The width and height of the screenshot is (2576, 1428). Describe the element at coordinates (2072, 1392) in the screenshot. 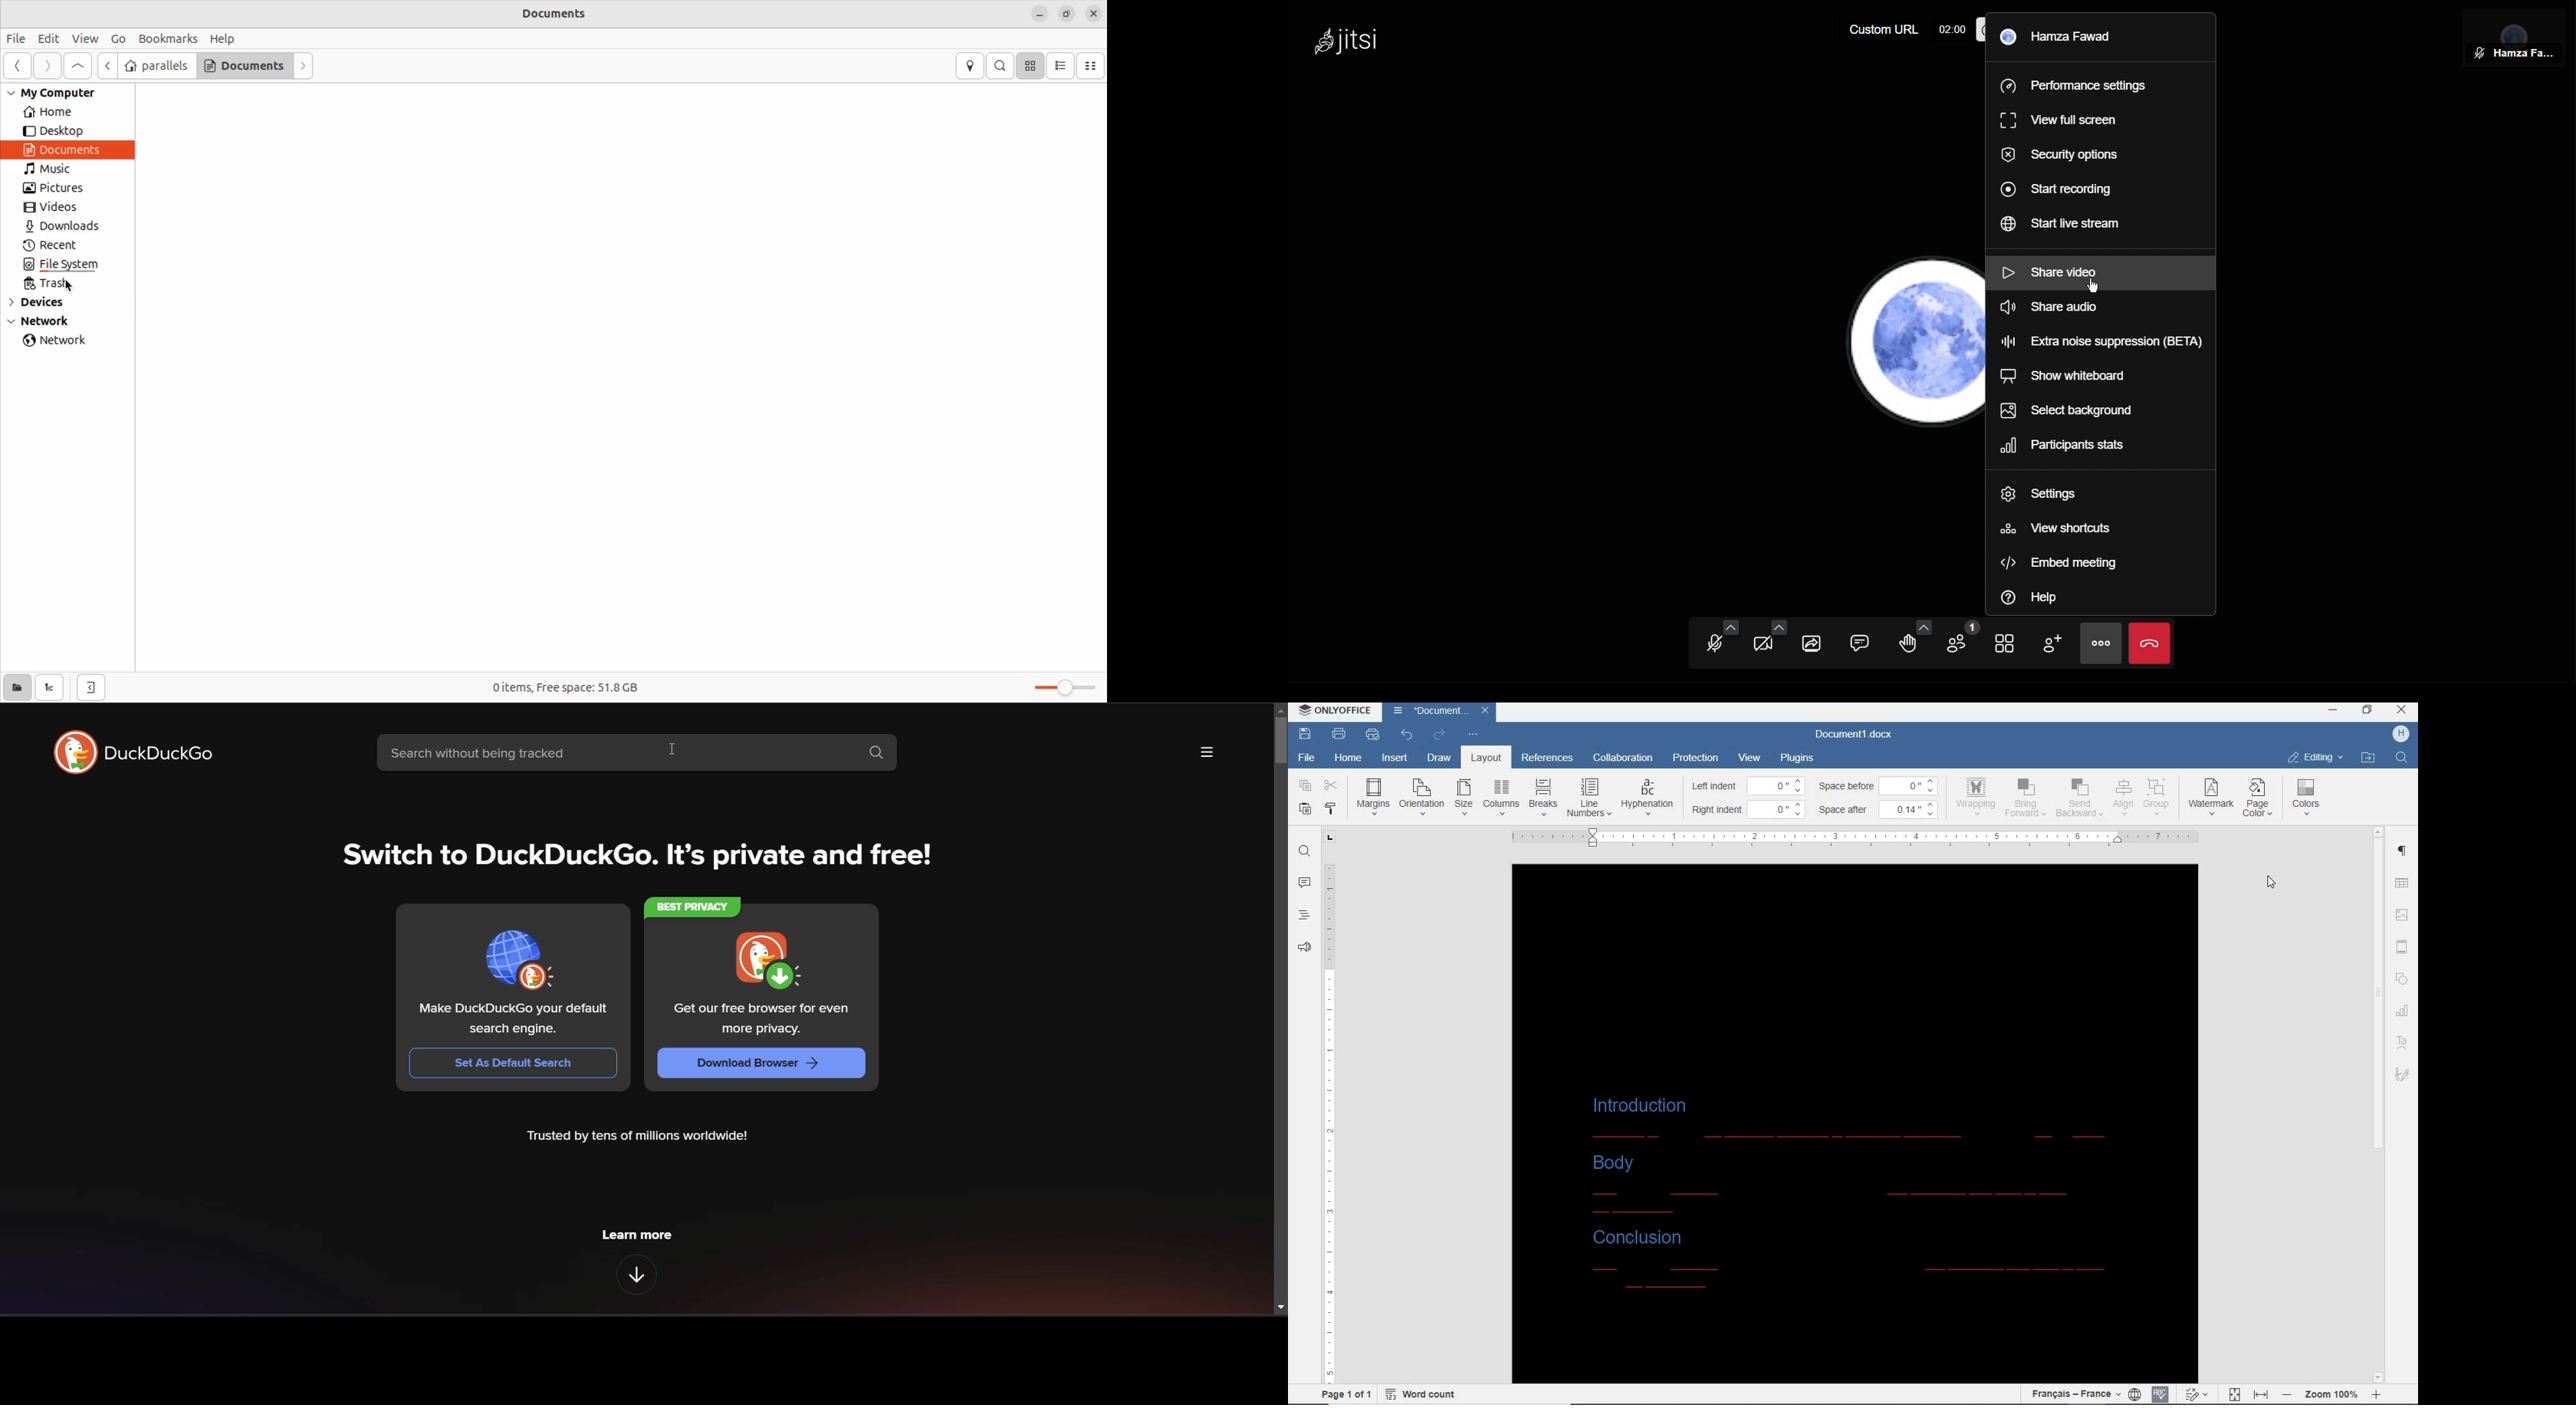

I see `text language` at that location.